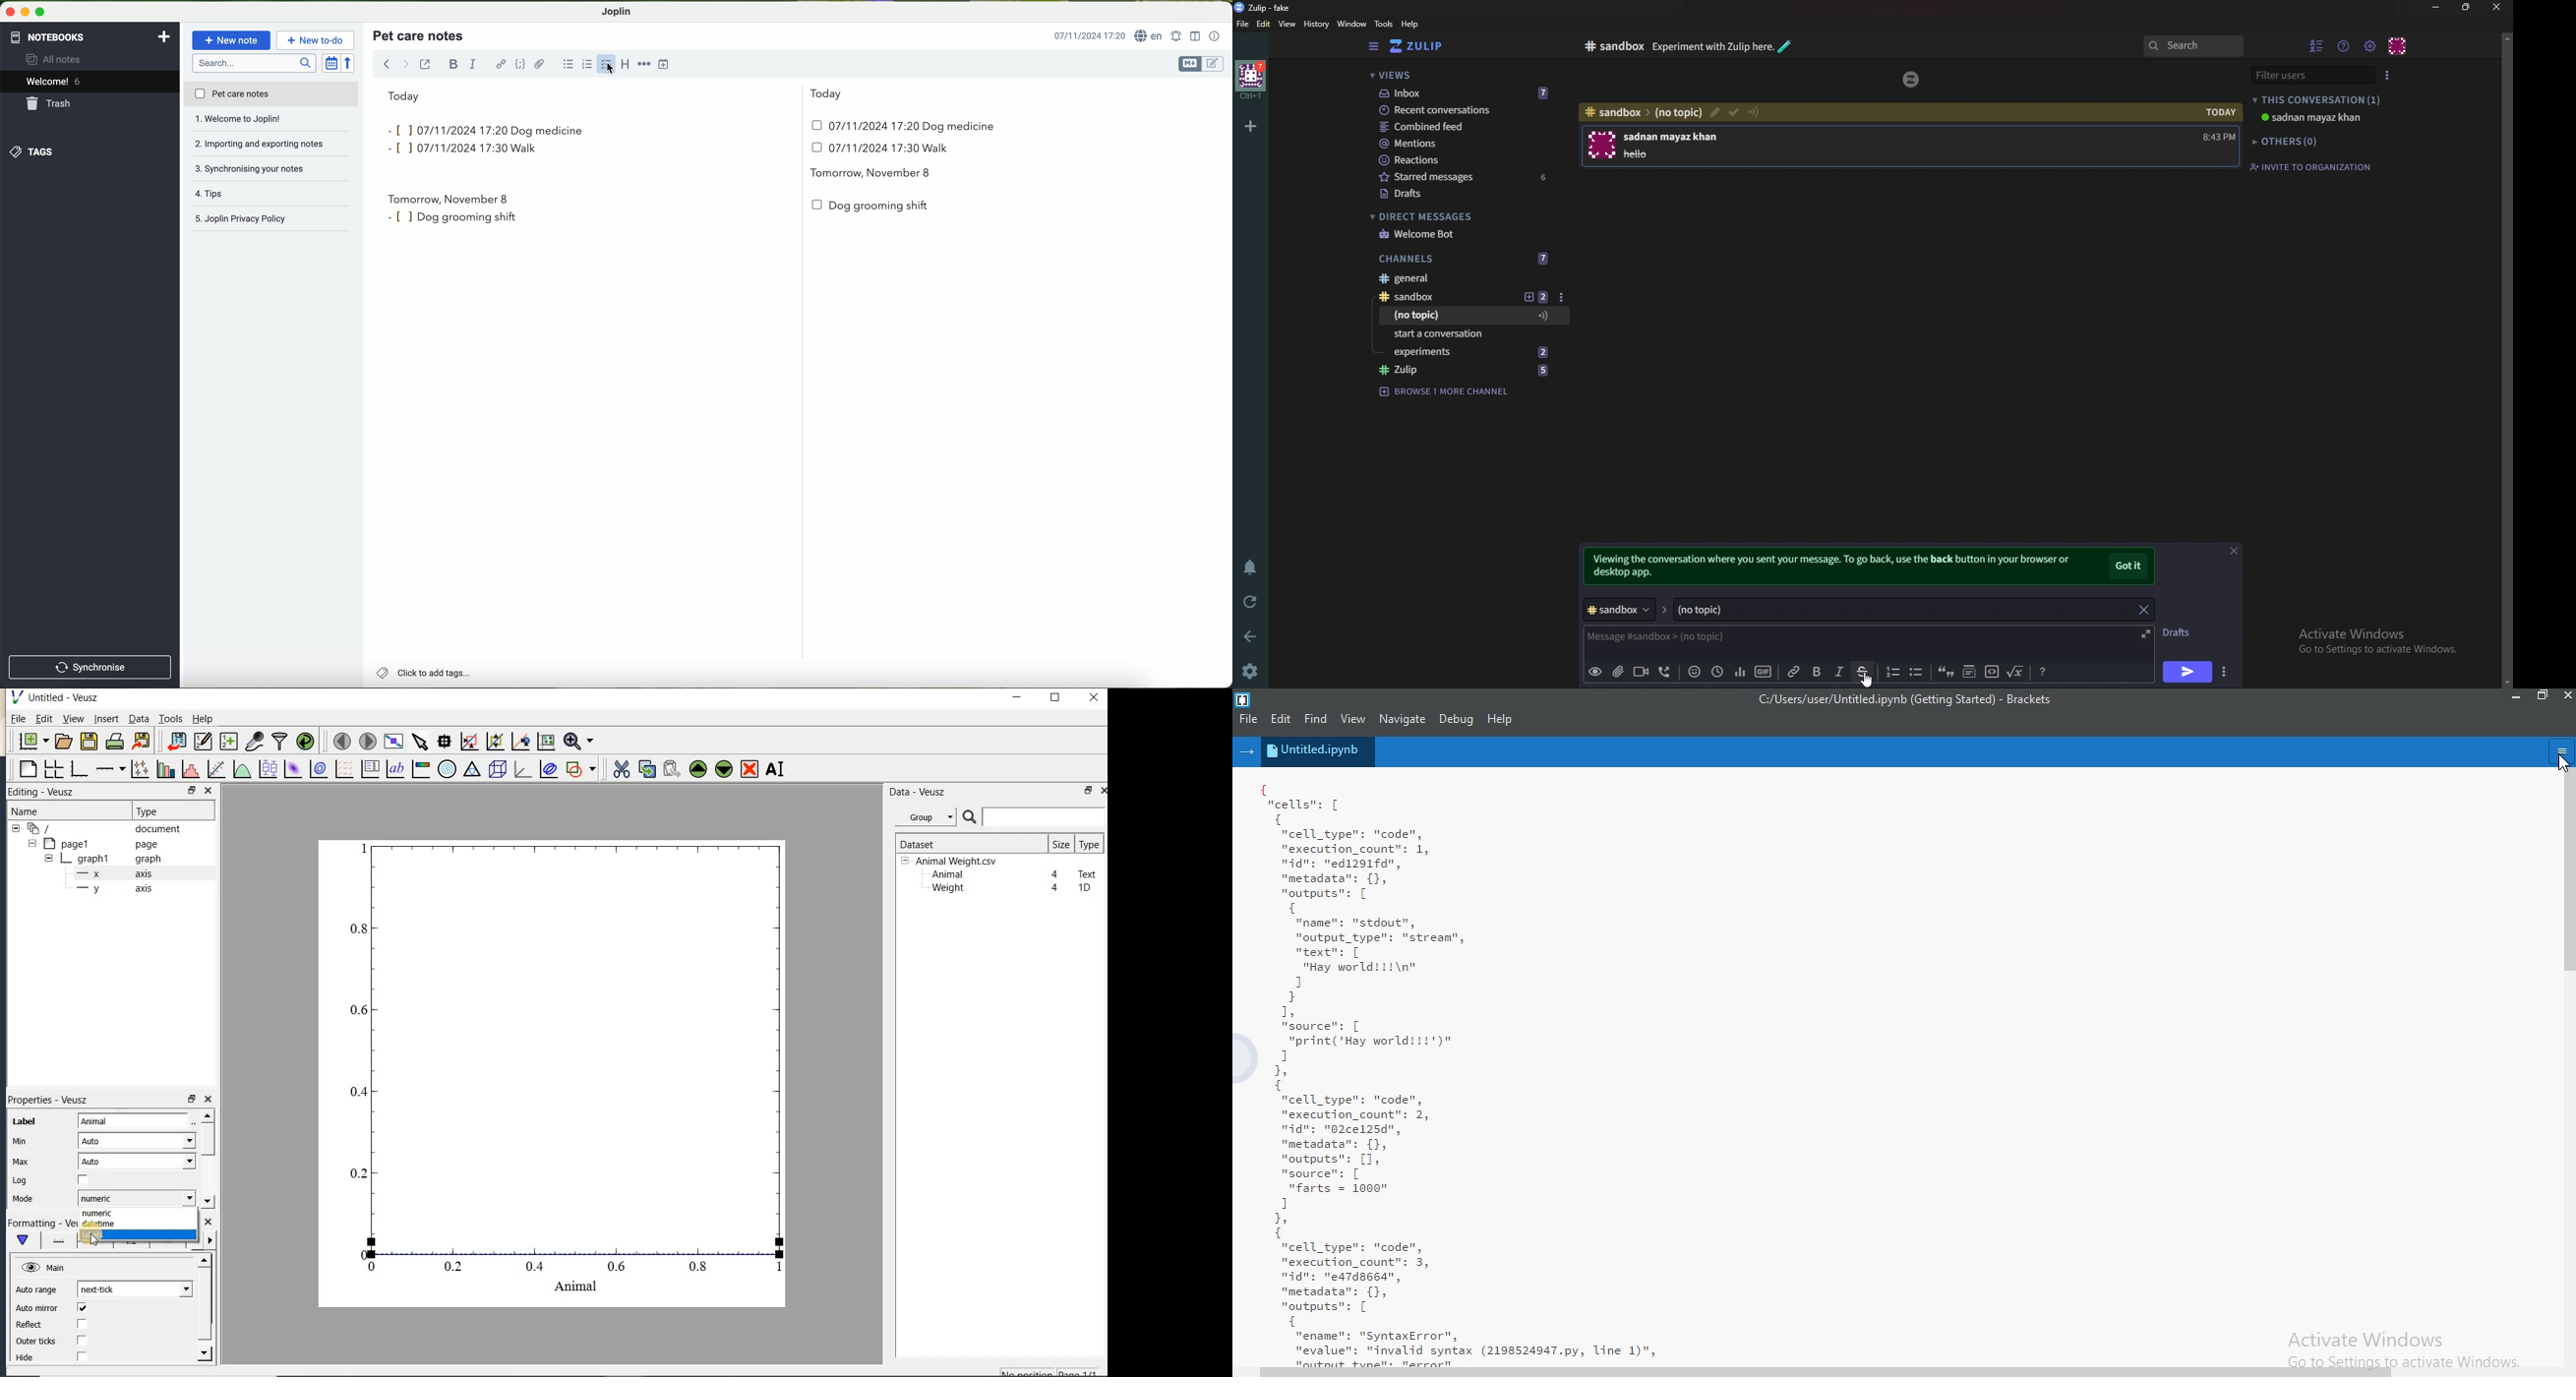 This screenshot has width=2576, height=1400. I want to click on horizontal rule, so click(646, 64).